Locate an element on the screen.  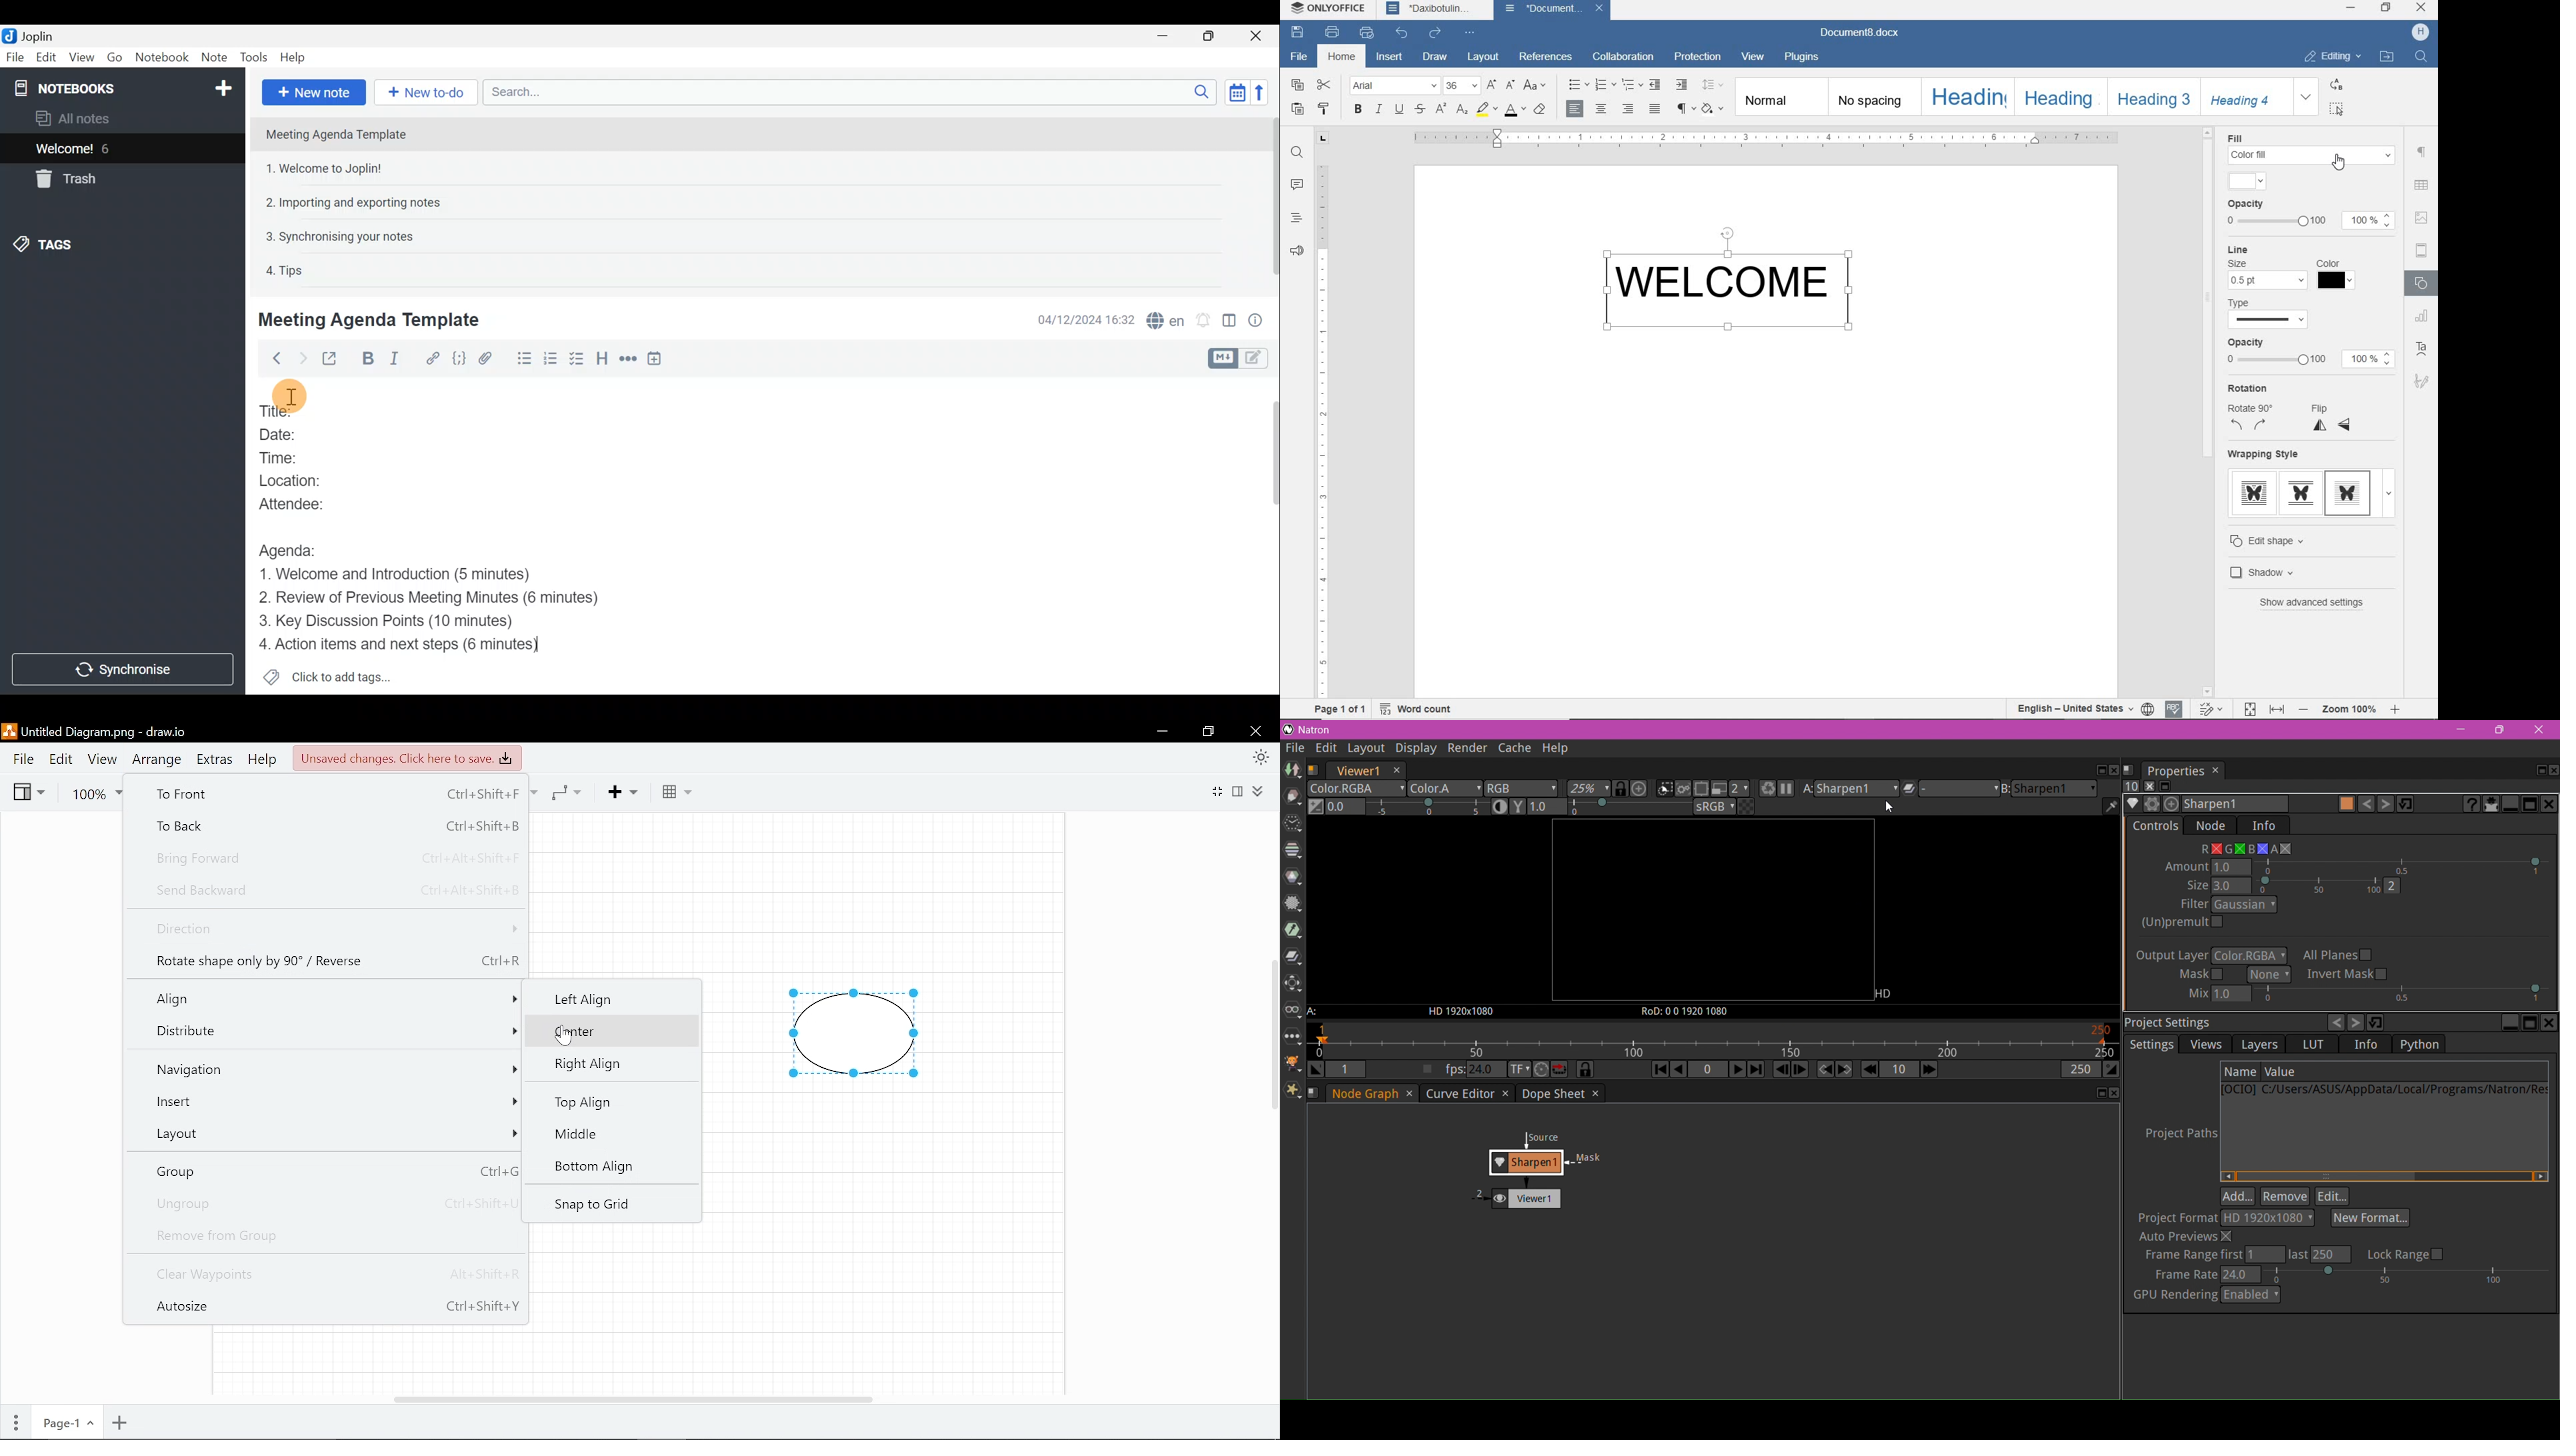
Spell checker is located at coordinates (1167, 319).